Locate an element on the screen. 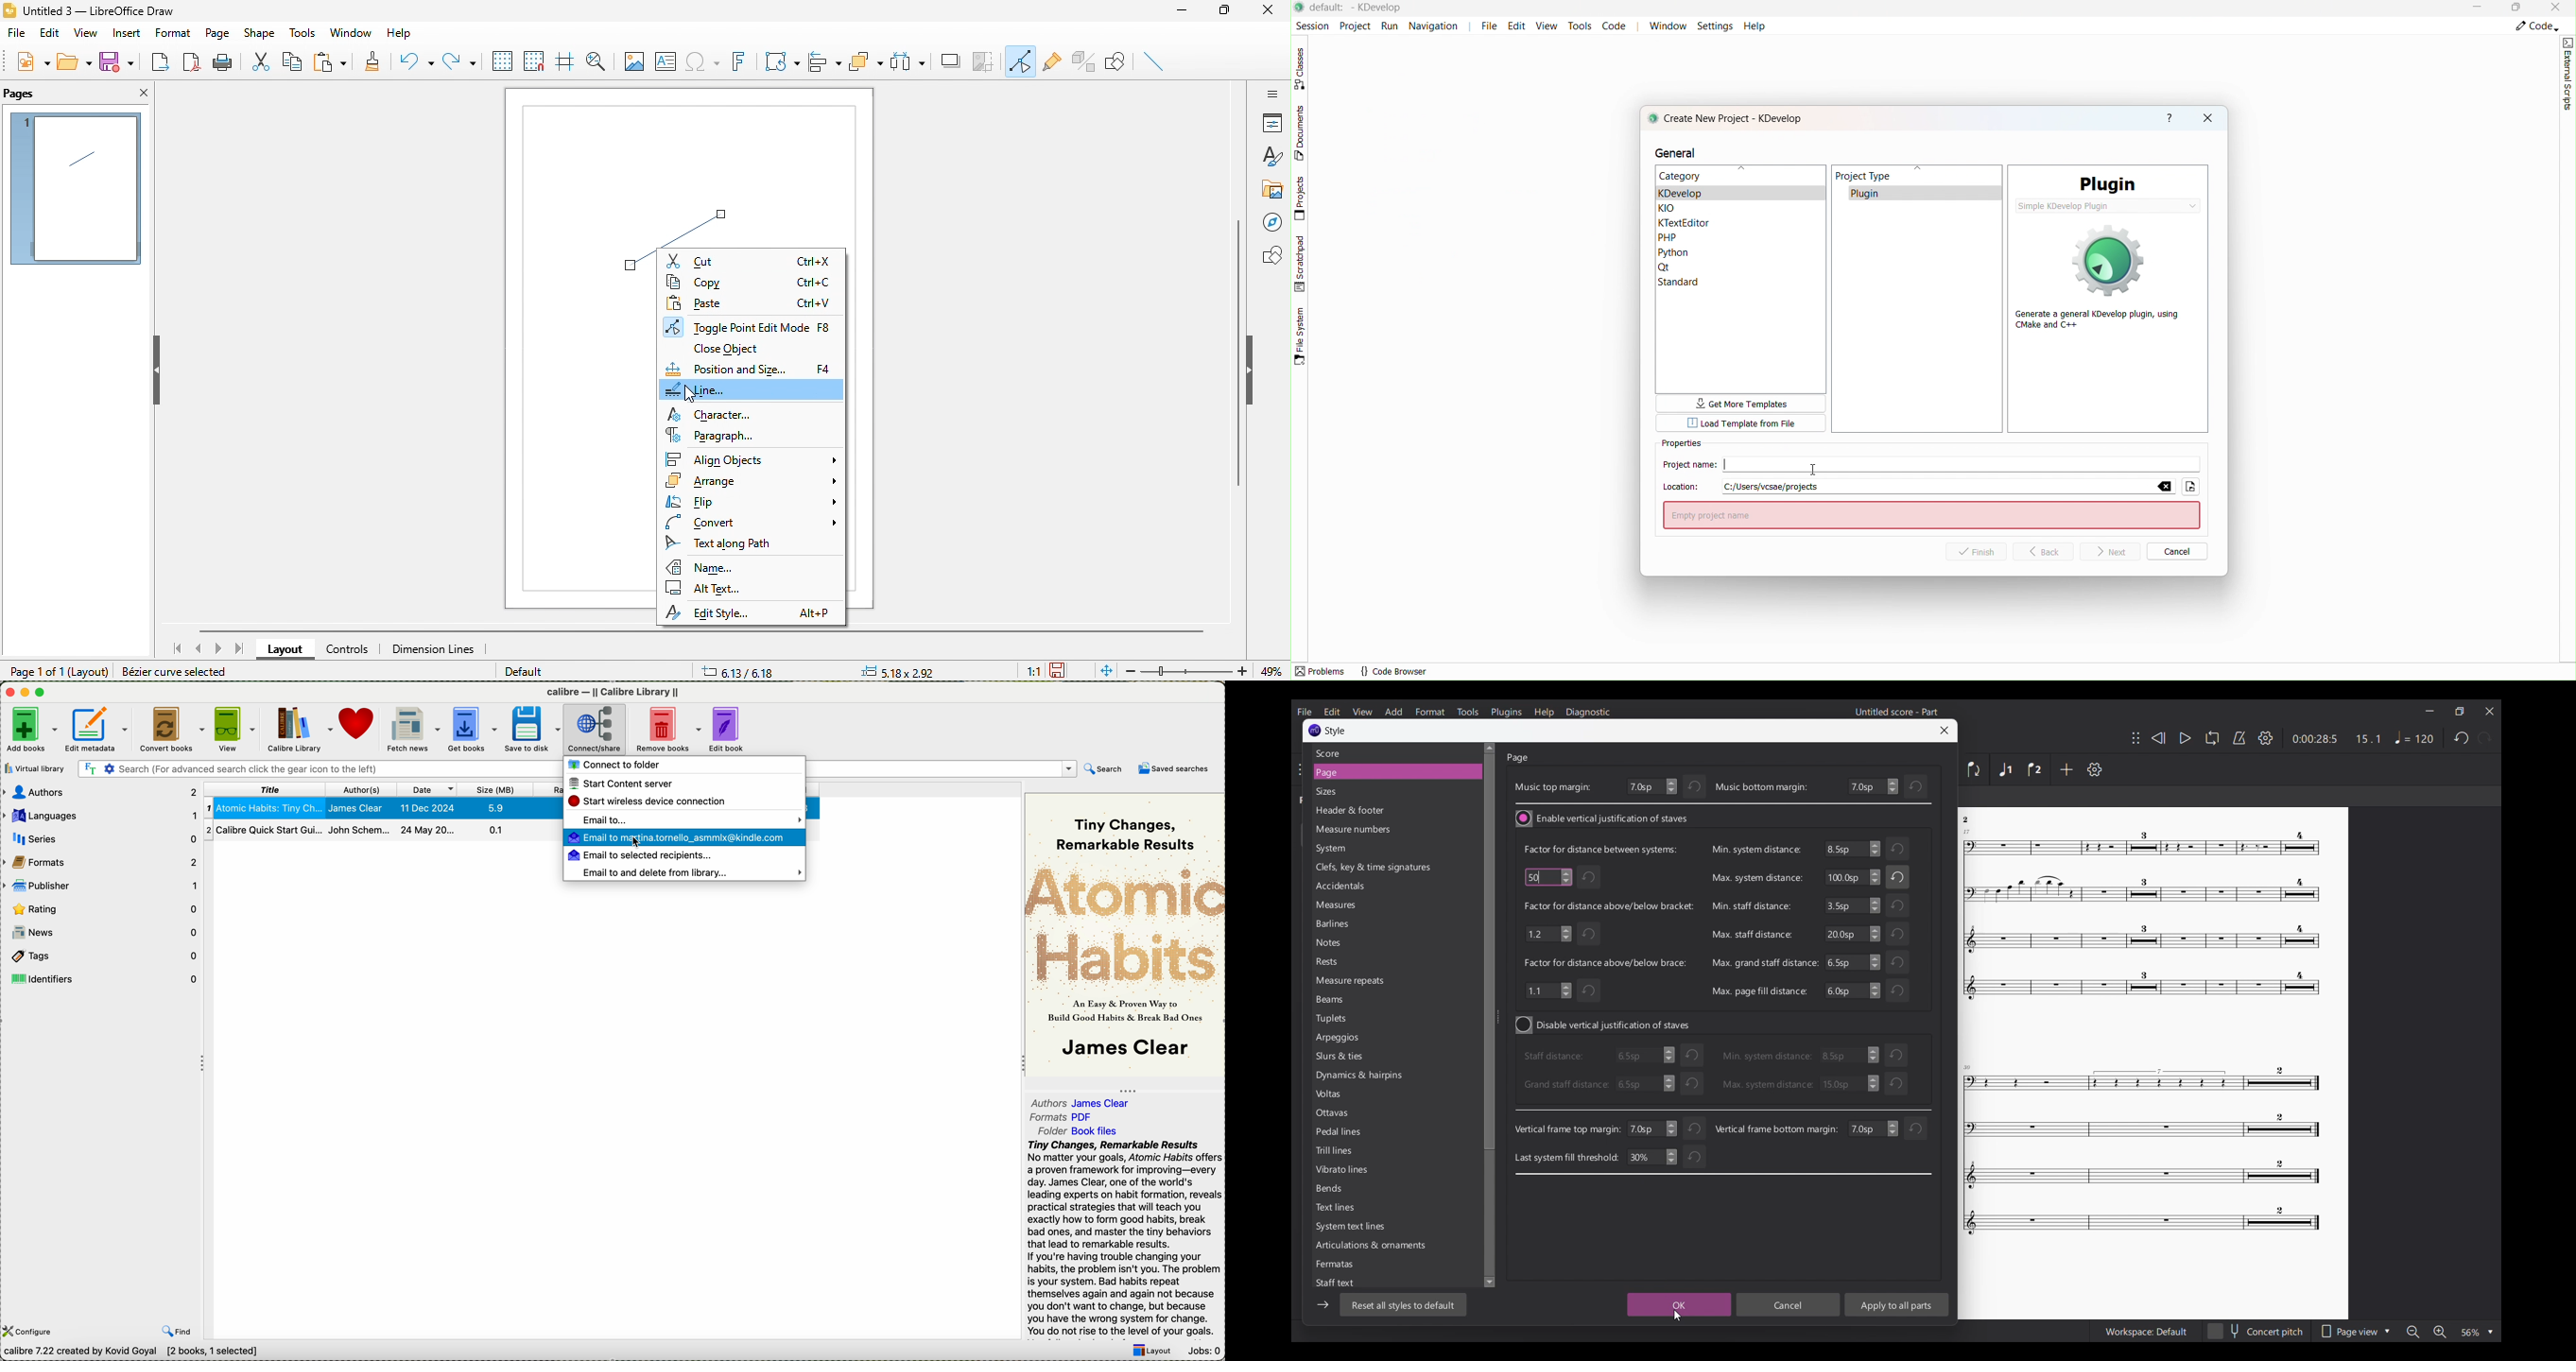  Play is located at coordinates (2186, 738).